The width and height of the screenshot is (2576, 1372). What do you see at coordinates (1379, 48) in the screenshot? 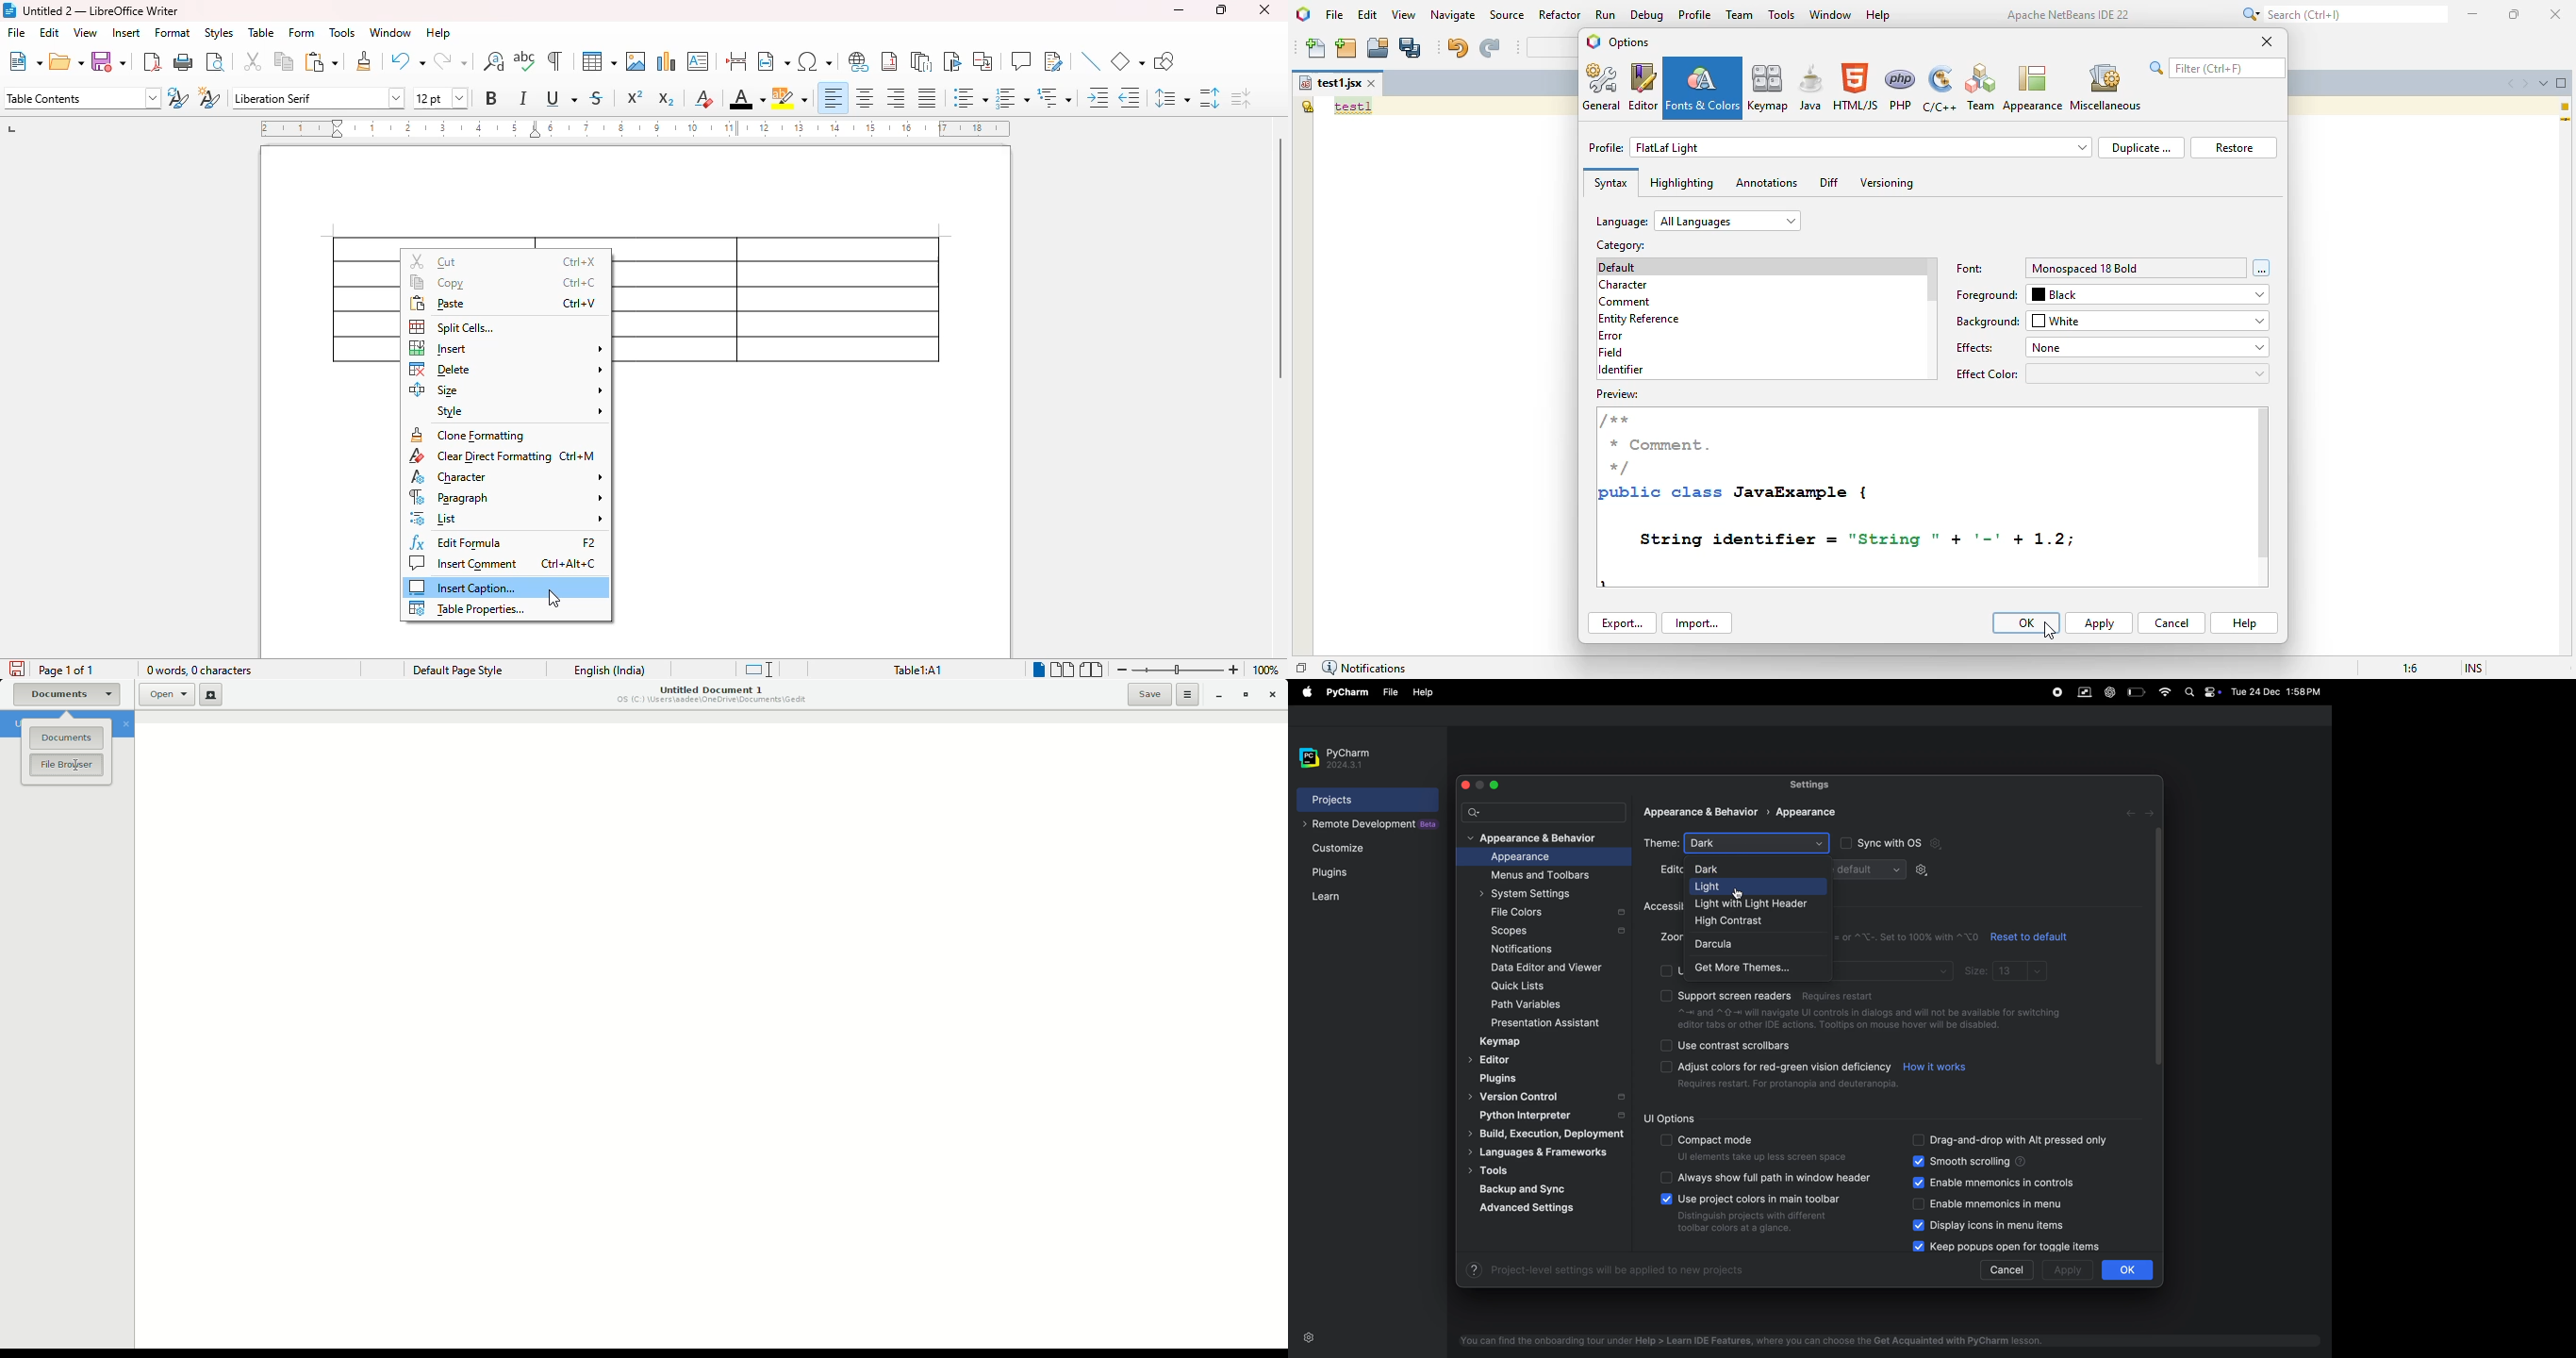
I see `open project` at bounding box center [1379, 48].